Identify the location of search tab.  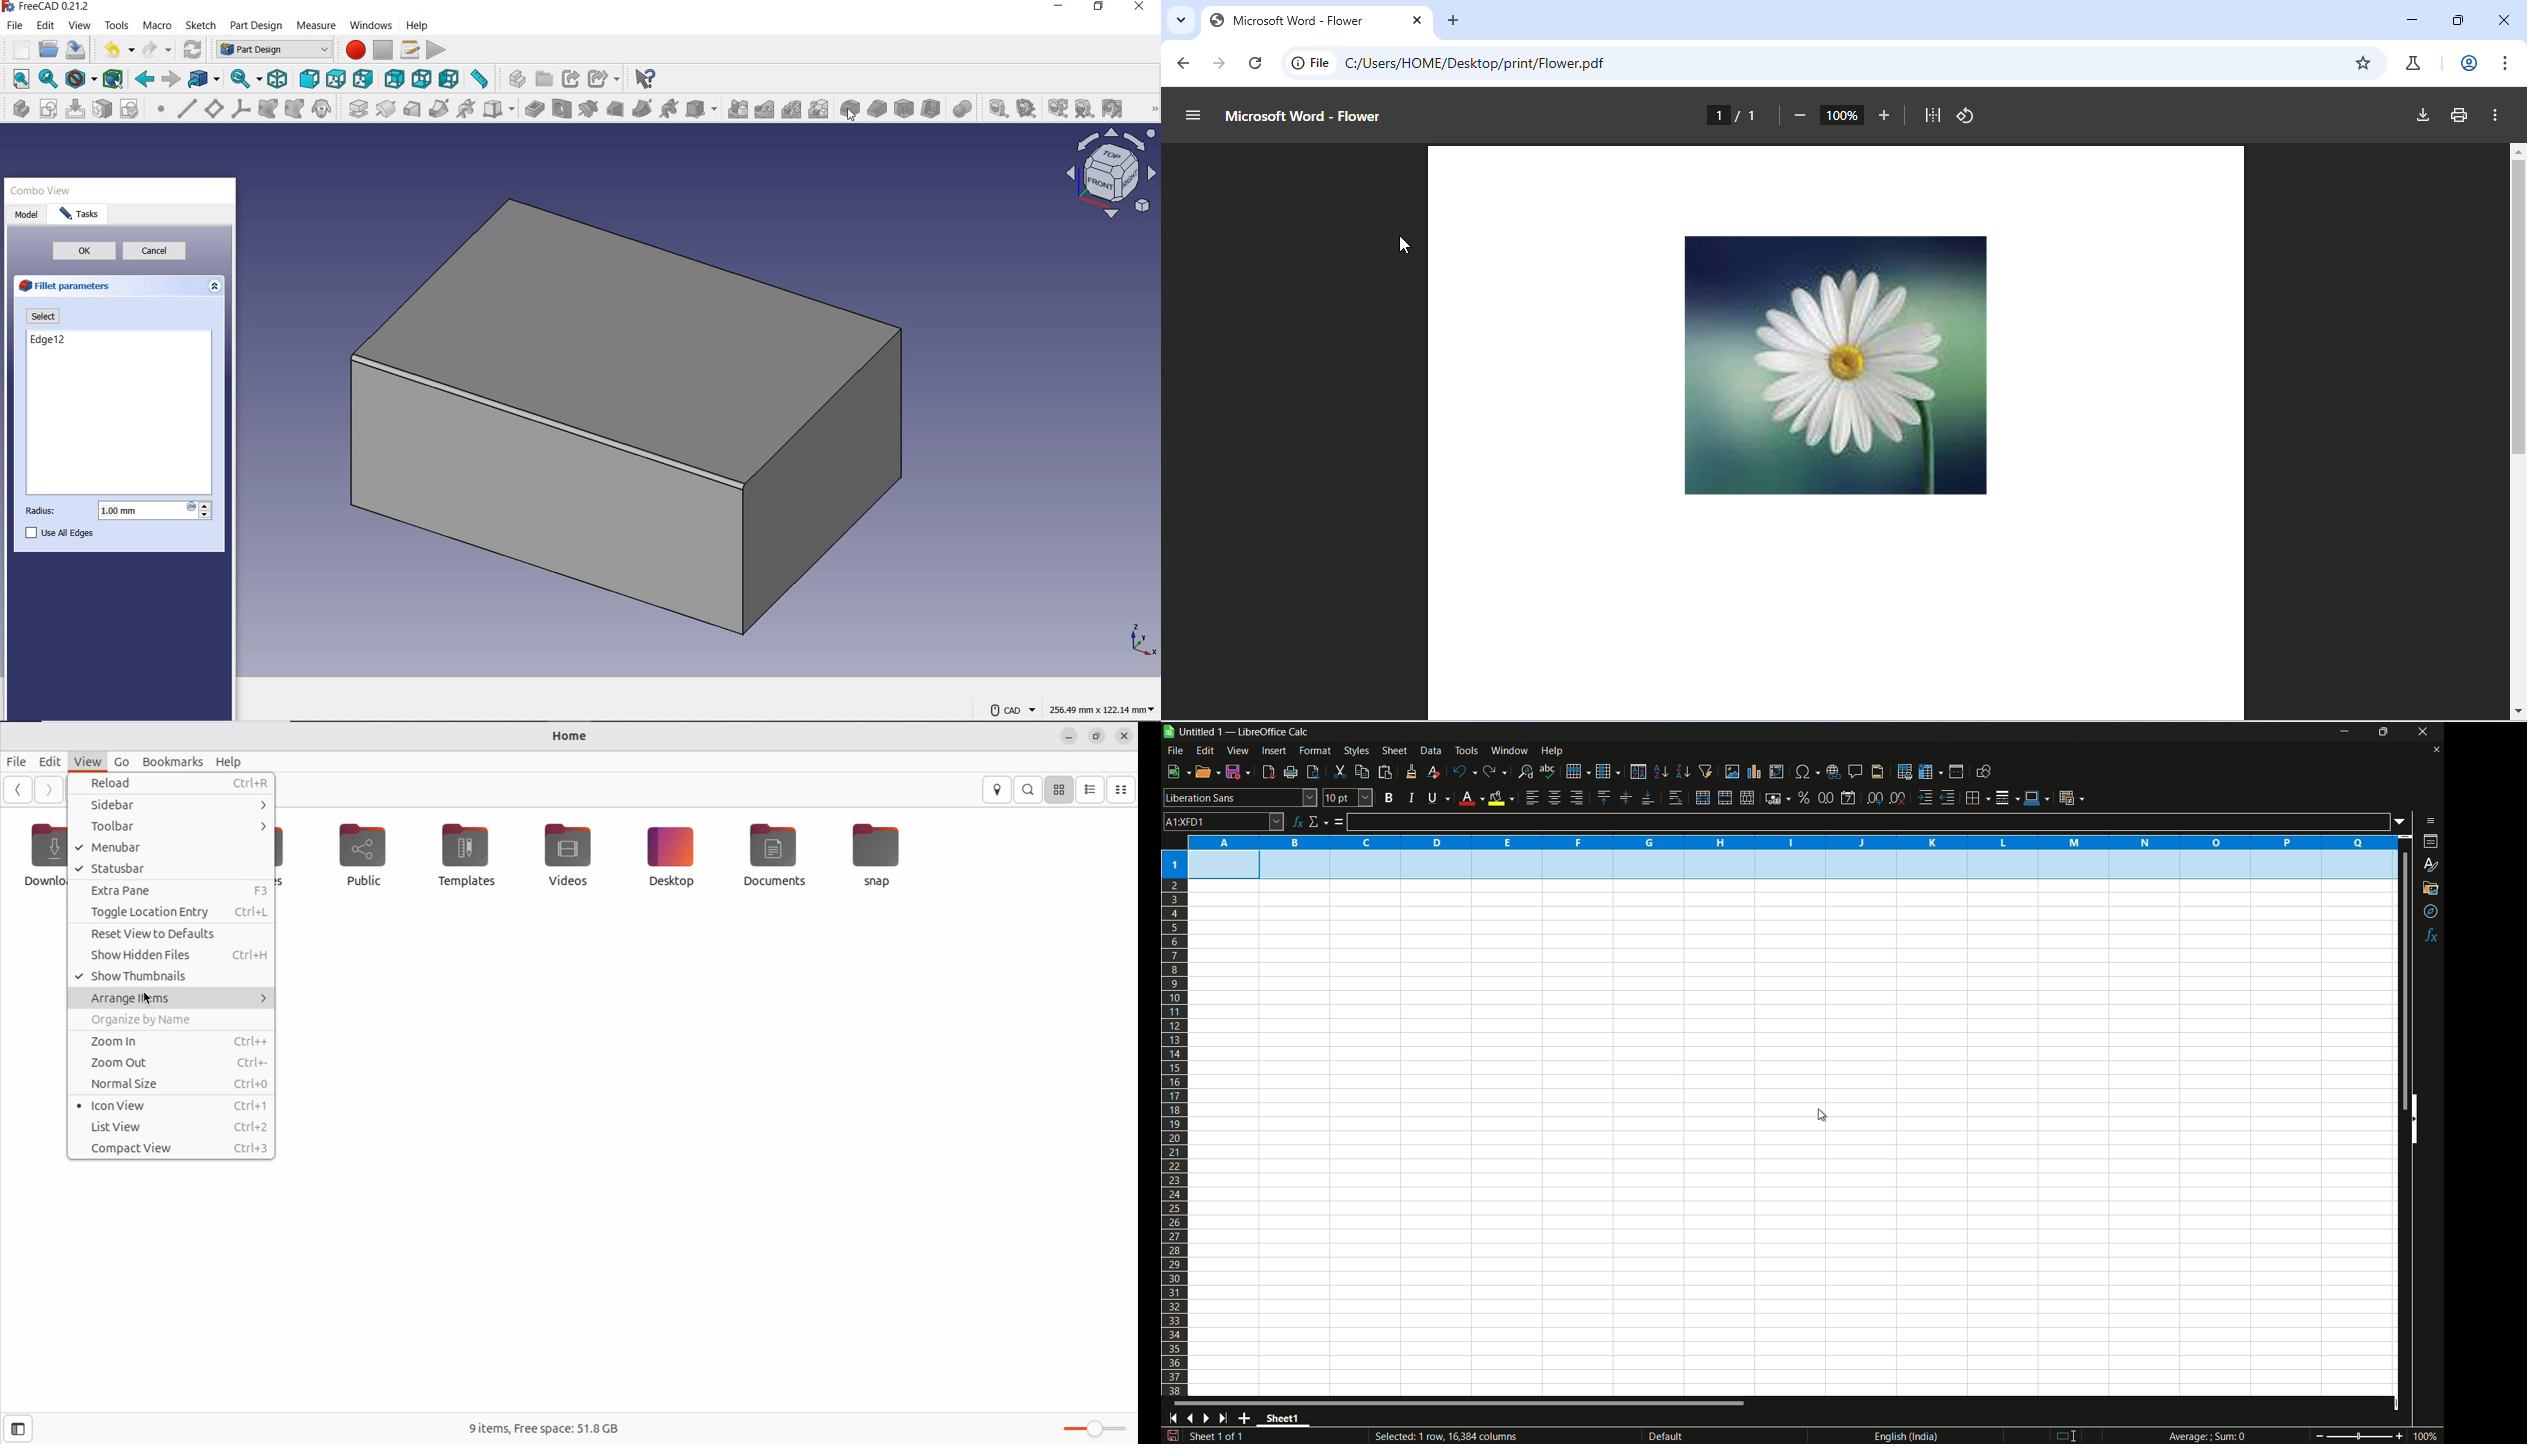
(1185, 24).